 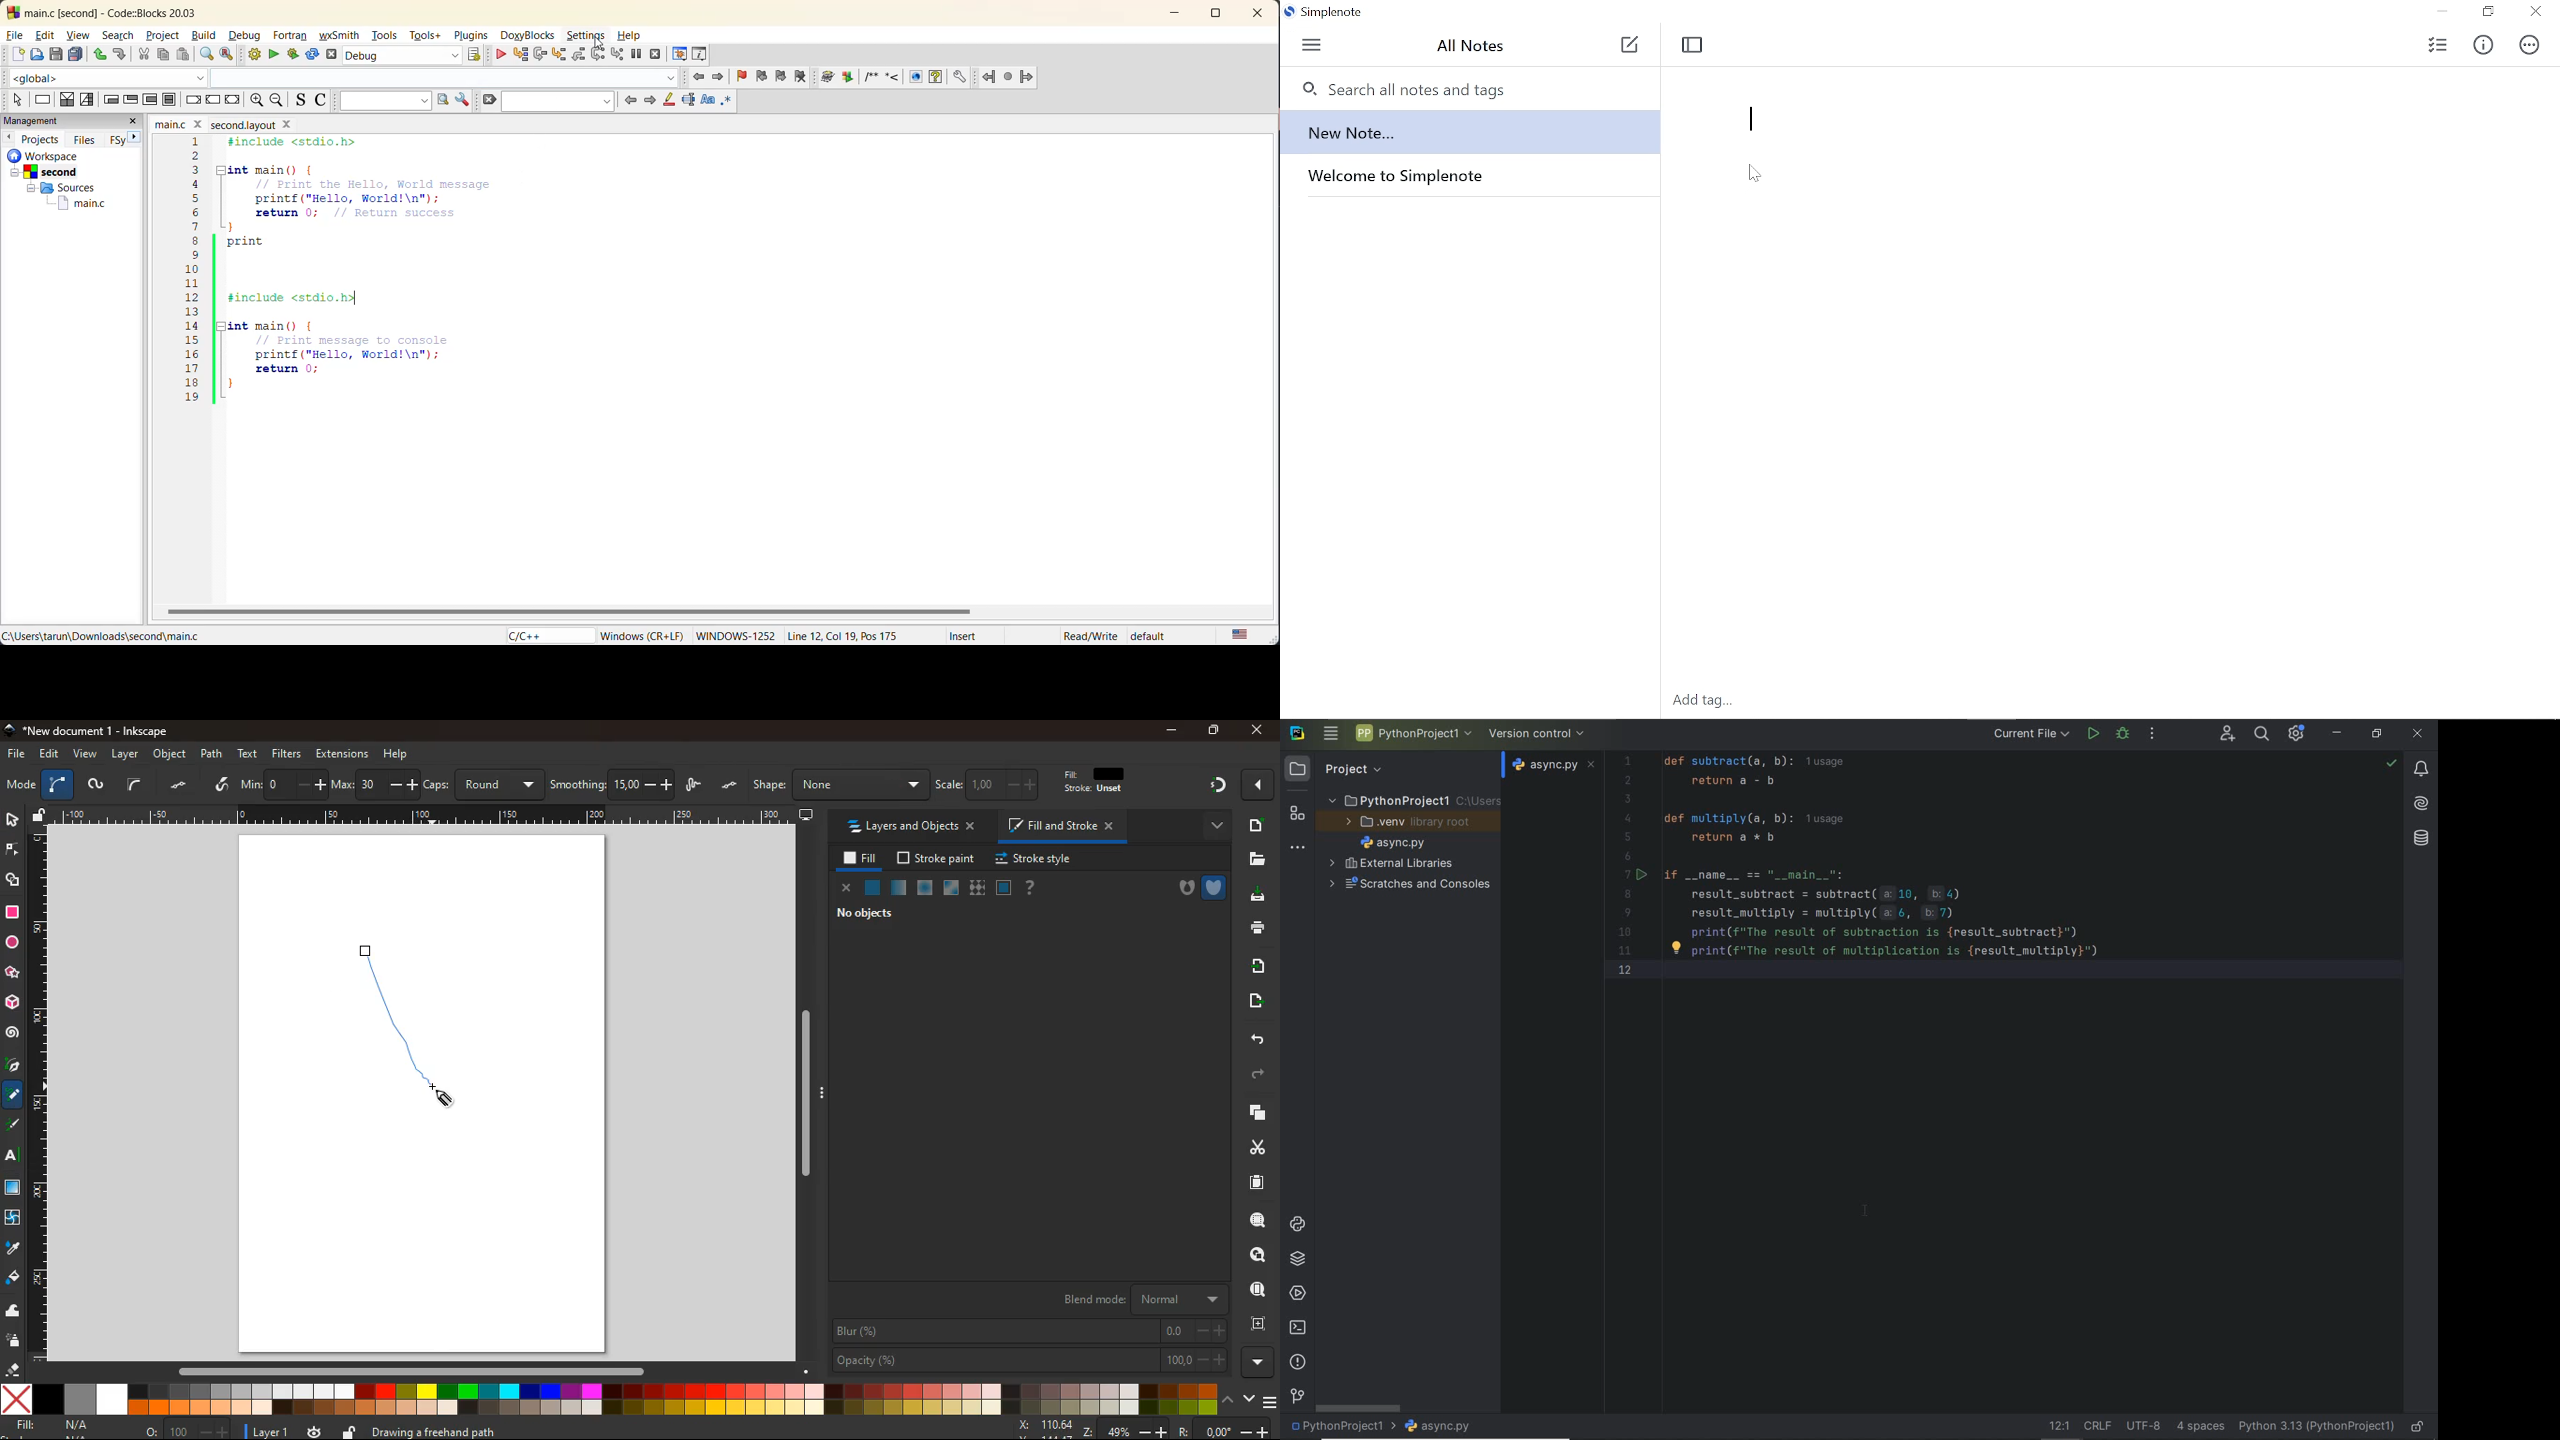 I want to click on close, so click(x=847, y=890).